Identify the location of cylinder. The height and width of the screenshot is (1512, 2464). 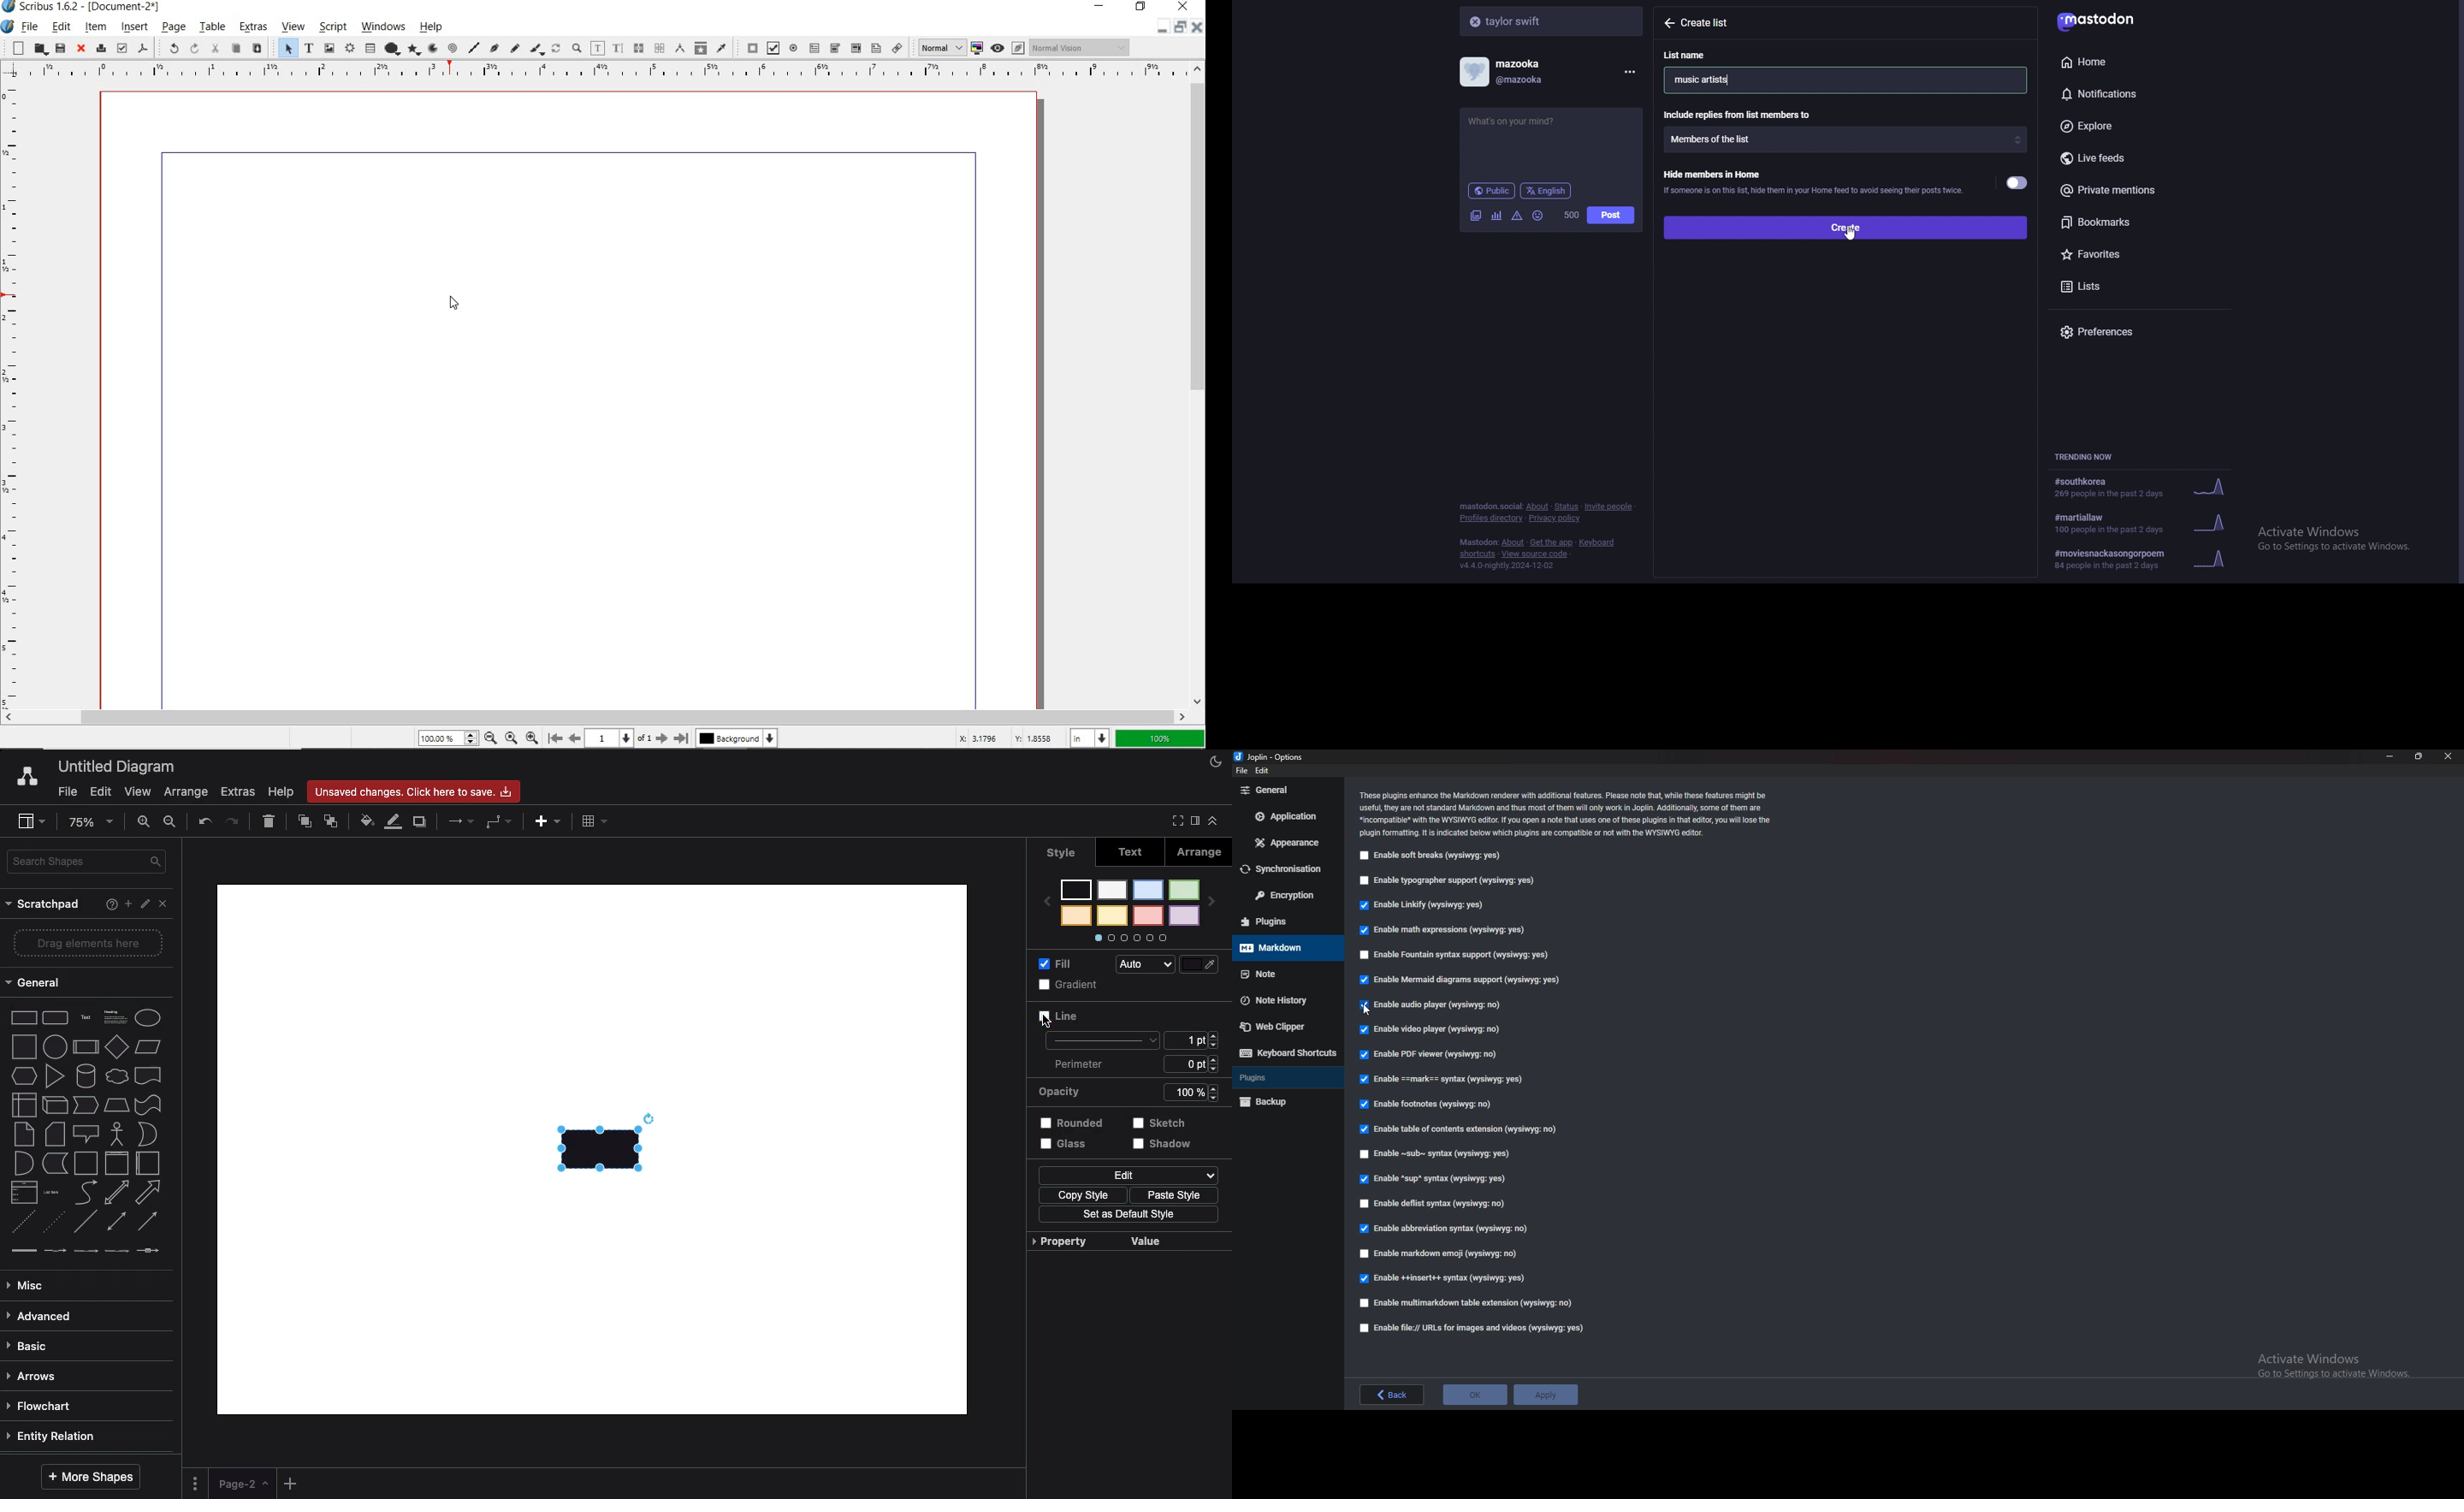
(84, 1076).